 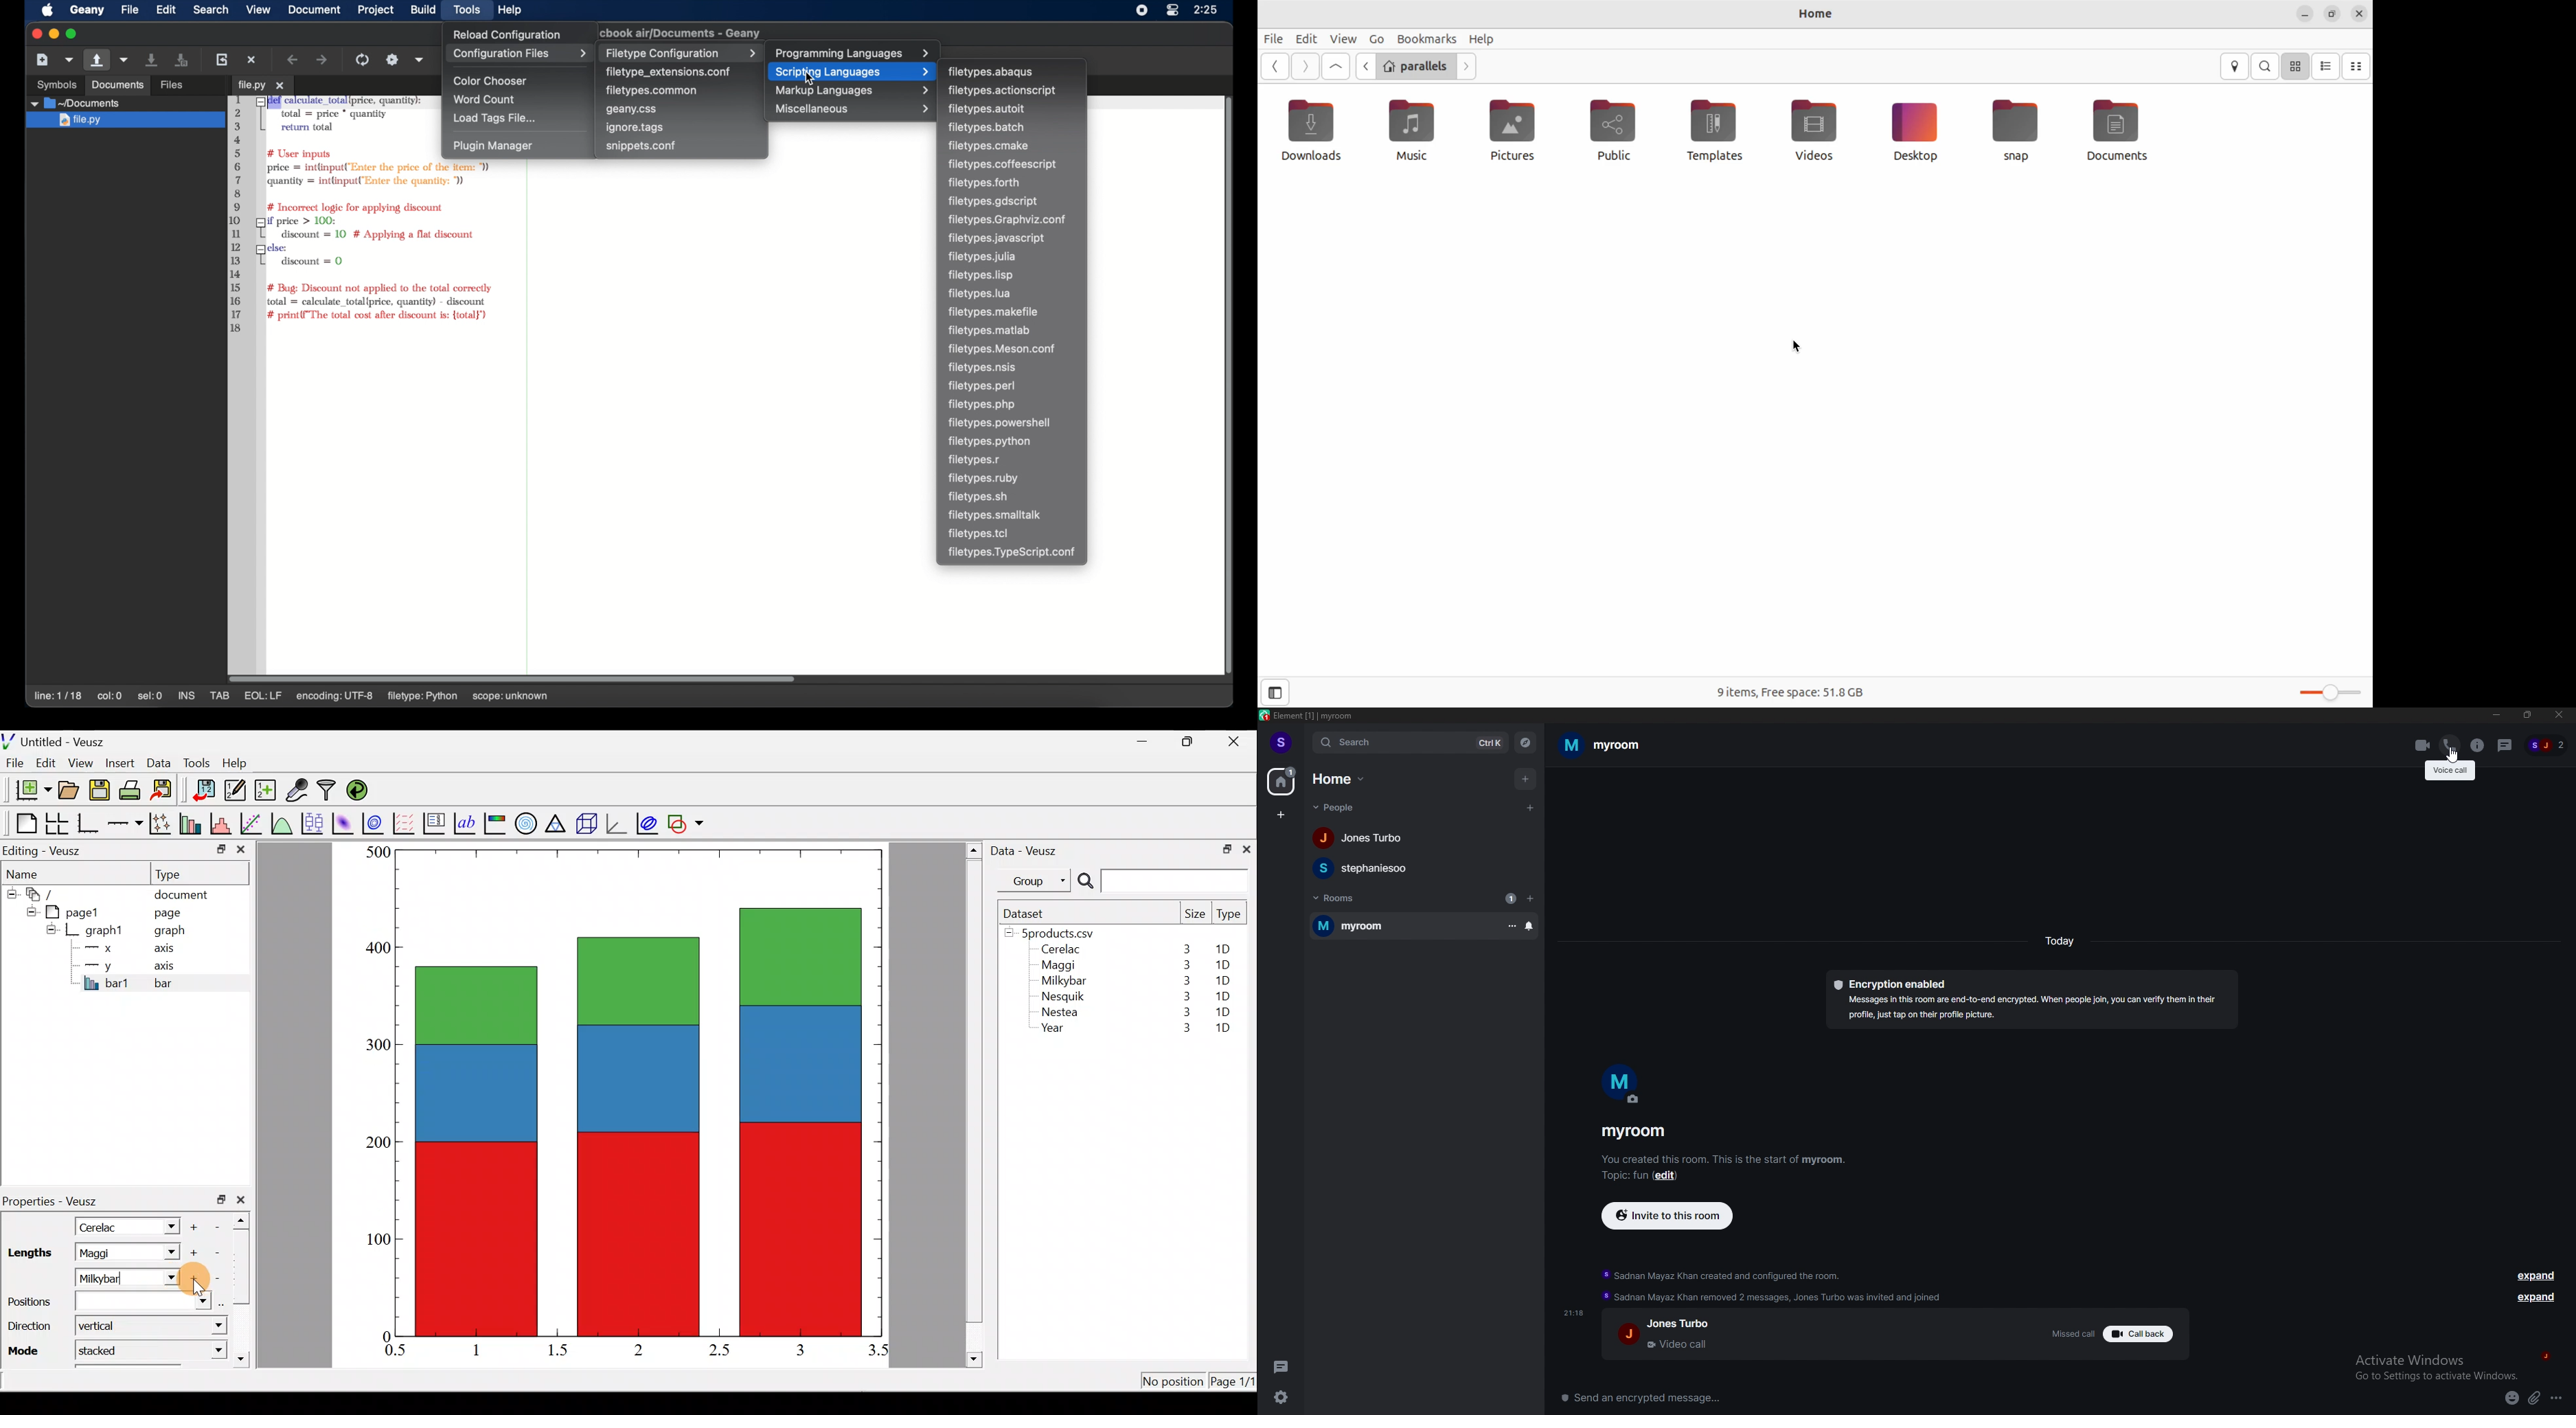 What do you see at coordinates (392, 60) in the screenshot?
I see `build the current file` at bounding box center [392, 60].